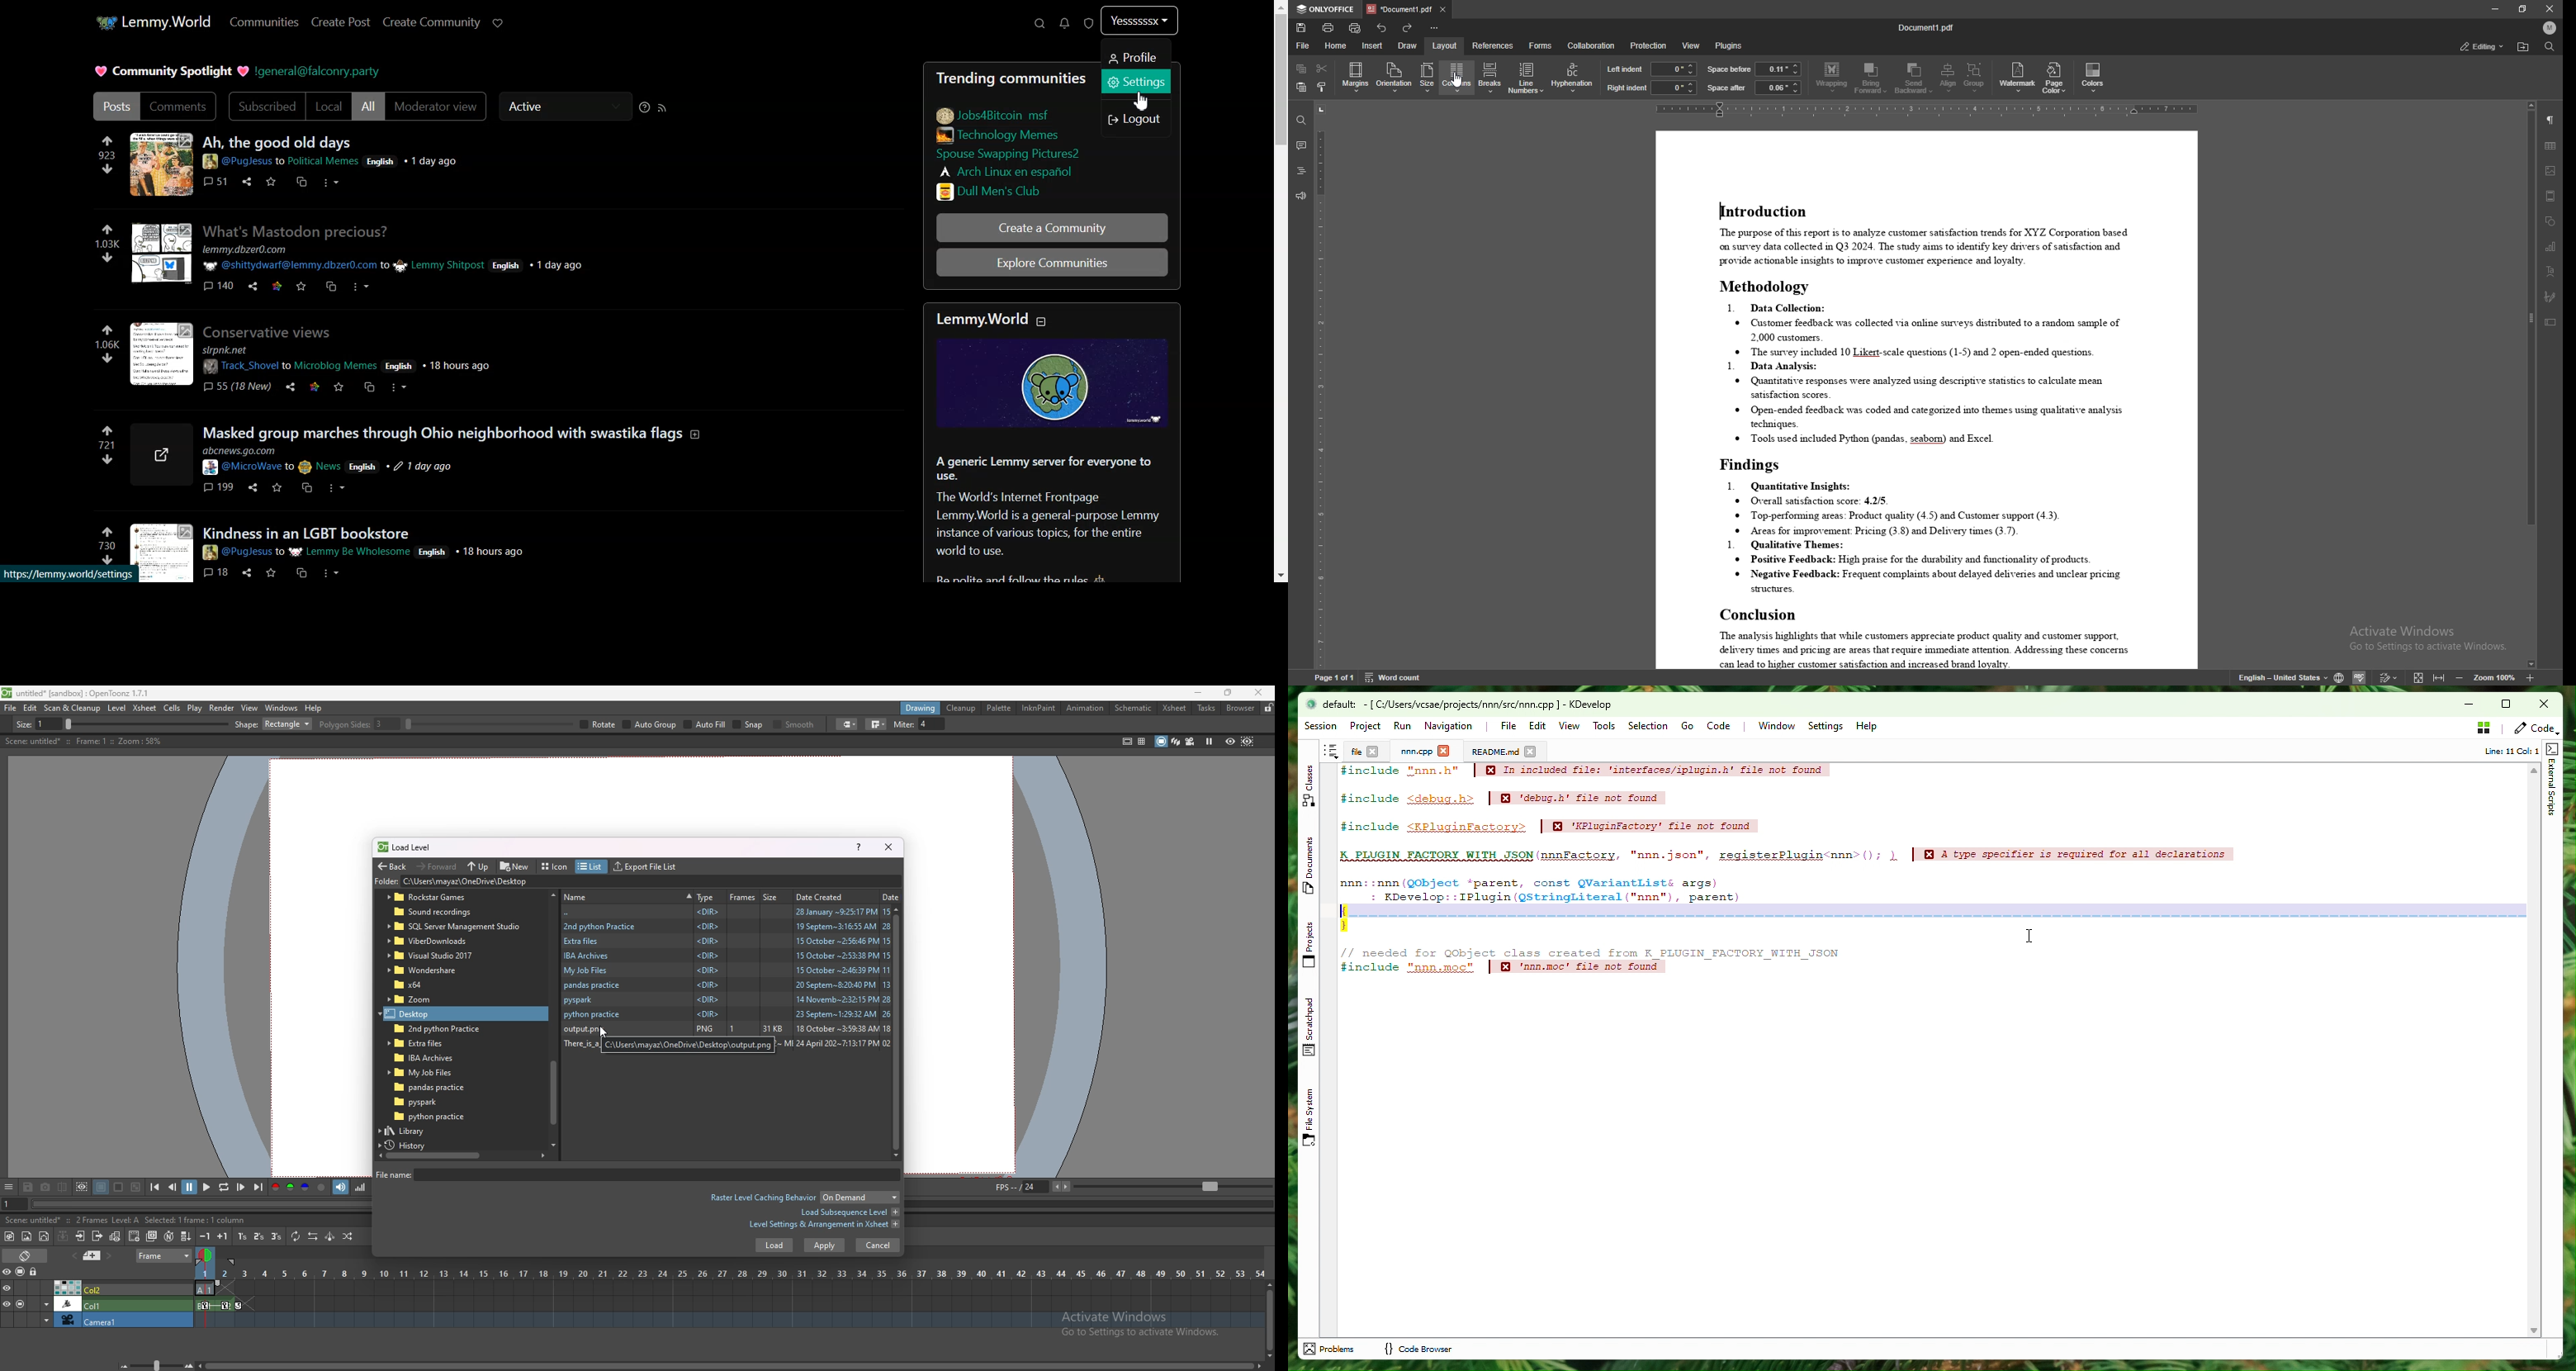 The height and width of the screenshot is (1372, 2576). Describe the element at coordinates (300, 232) in the screenshot. I see `` at that location.